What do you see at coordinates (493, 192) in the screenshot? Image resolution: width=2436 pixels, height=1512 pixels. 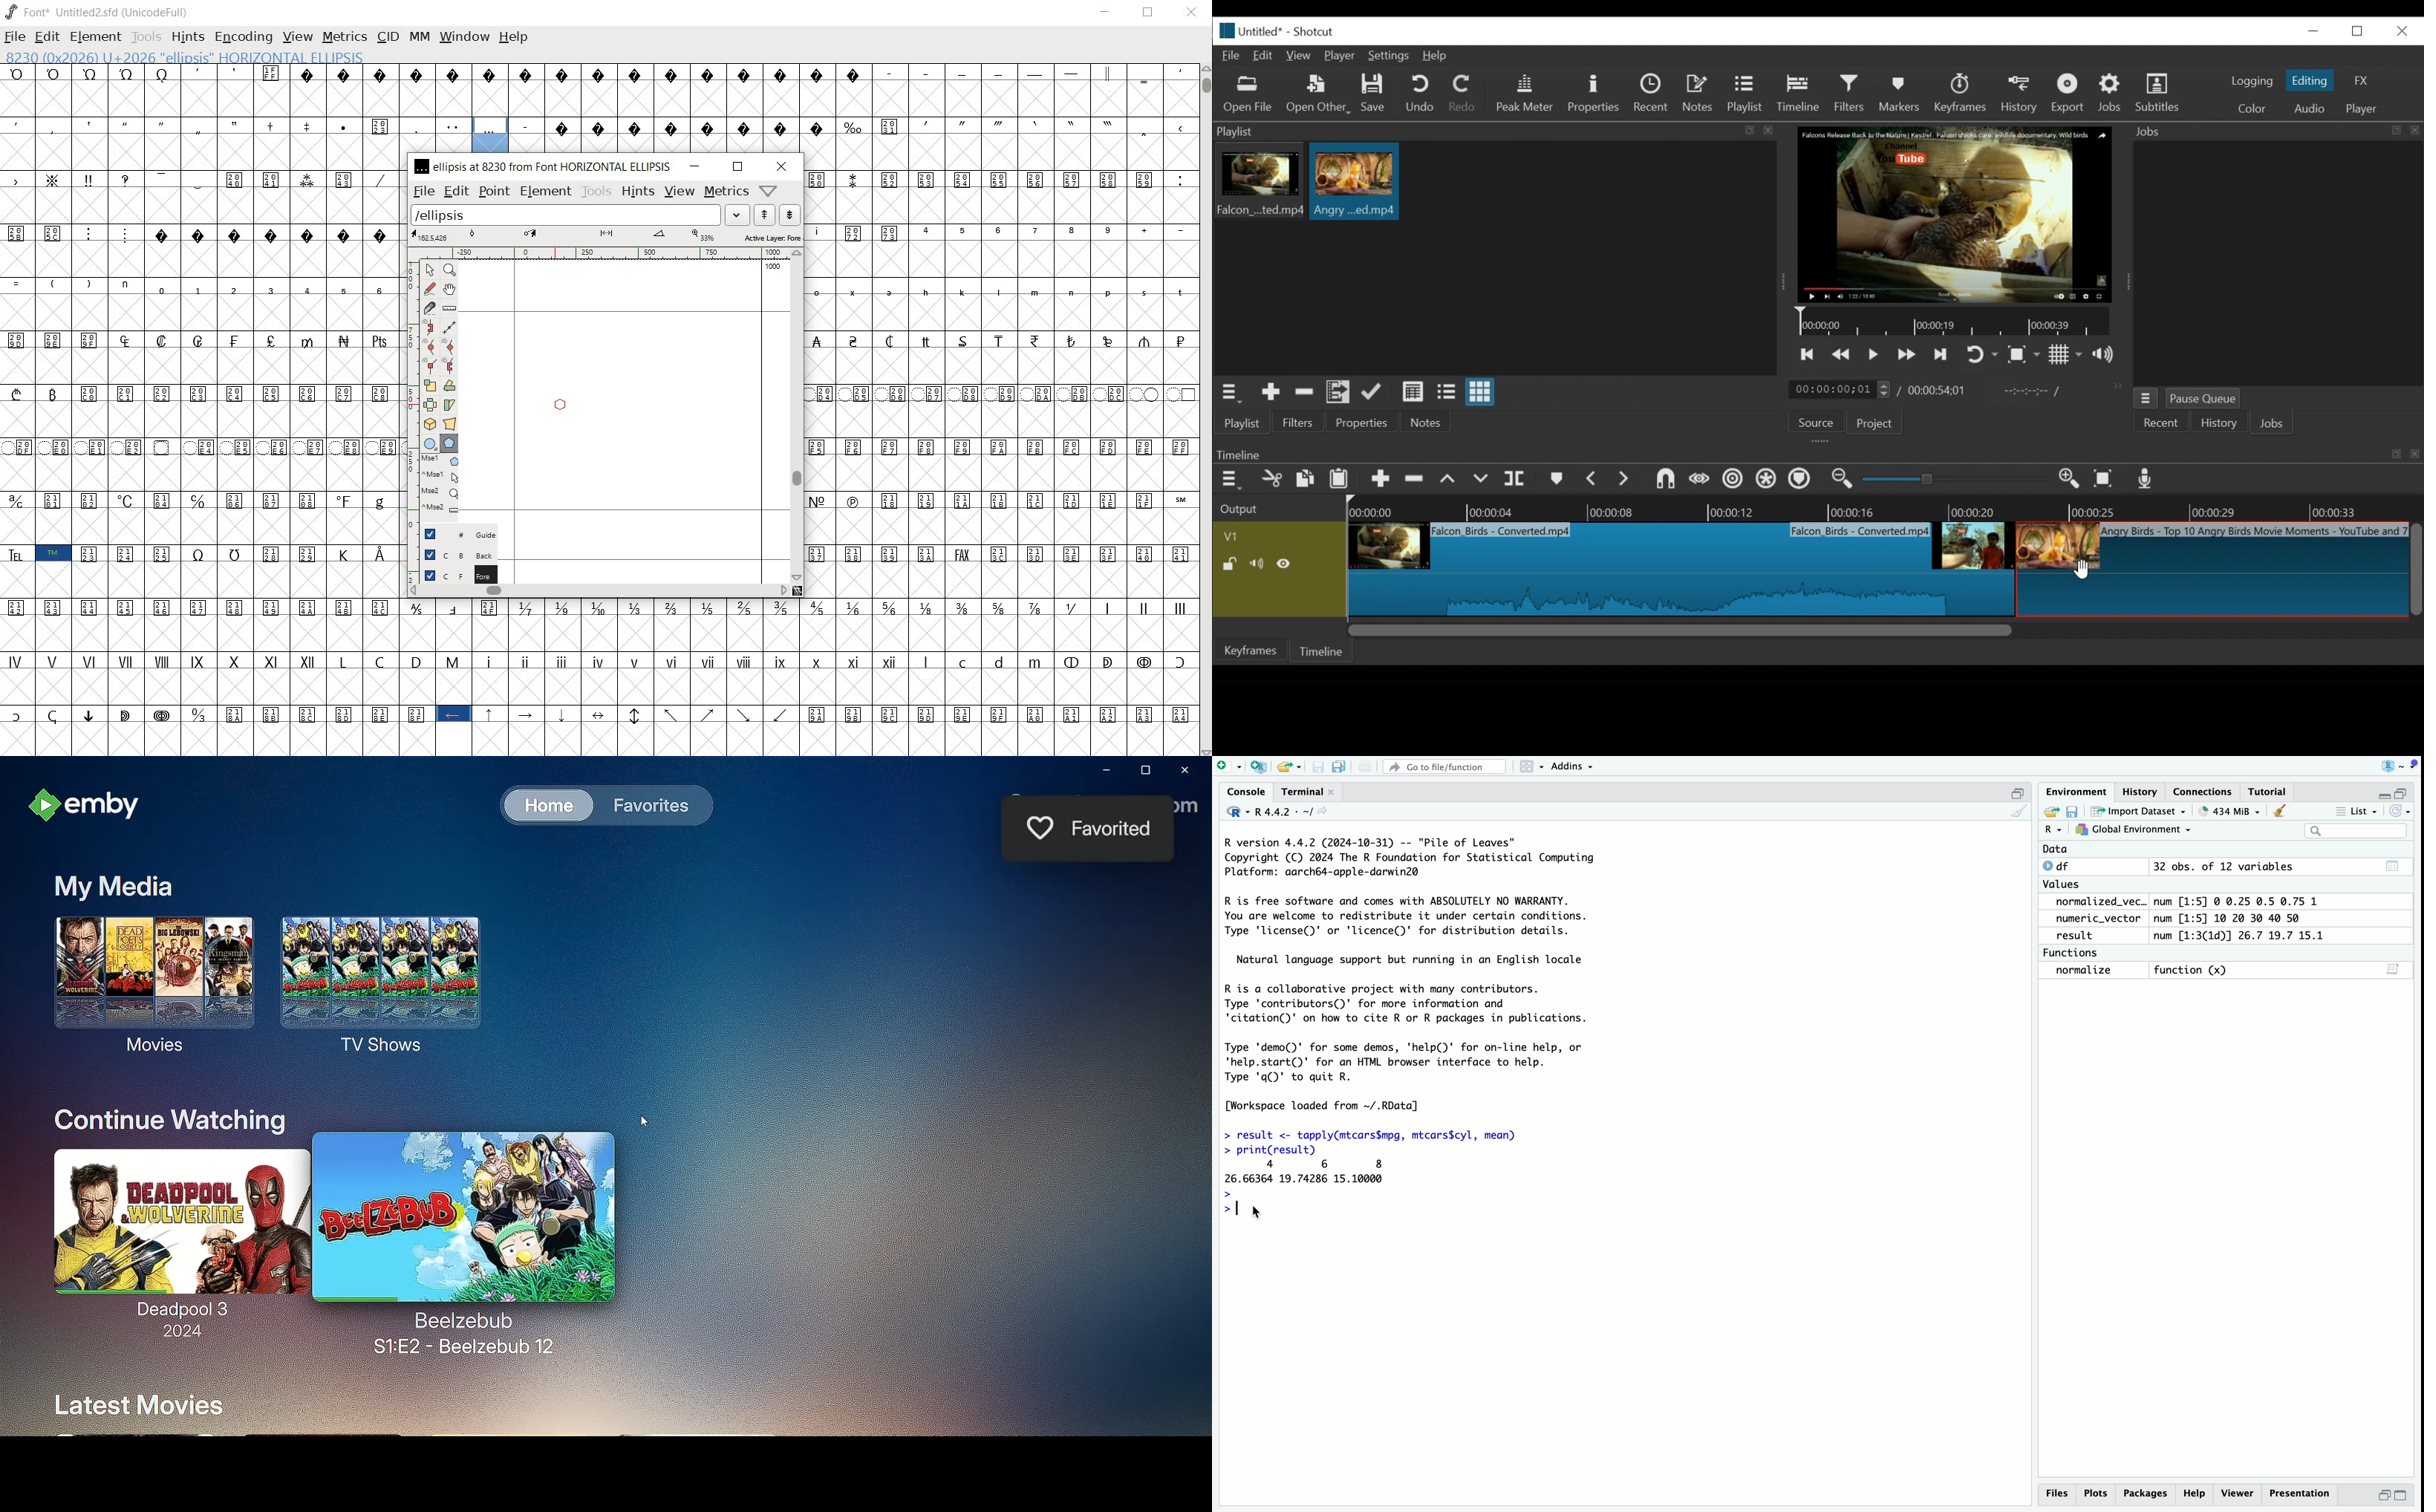 I see `point` at bounding box center [493, 192].